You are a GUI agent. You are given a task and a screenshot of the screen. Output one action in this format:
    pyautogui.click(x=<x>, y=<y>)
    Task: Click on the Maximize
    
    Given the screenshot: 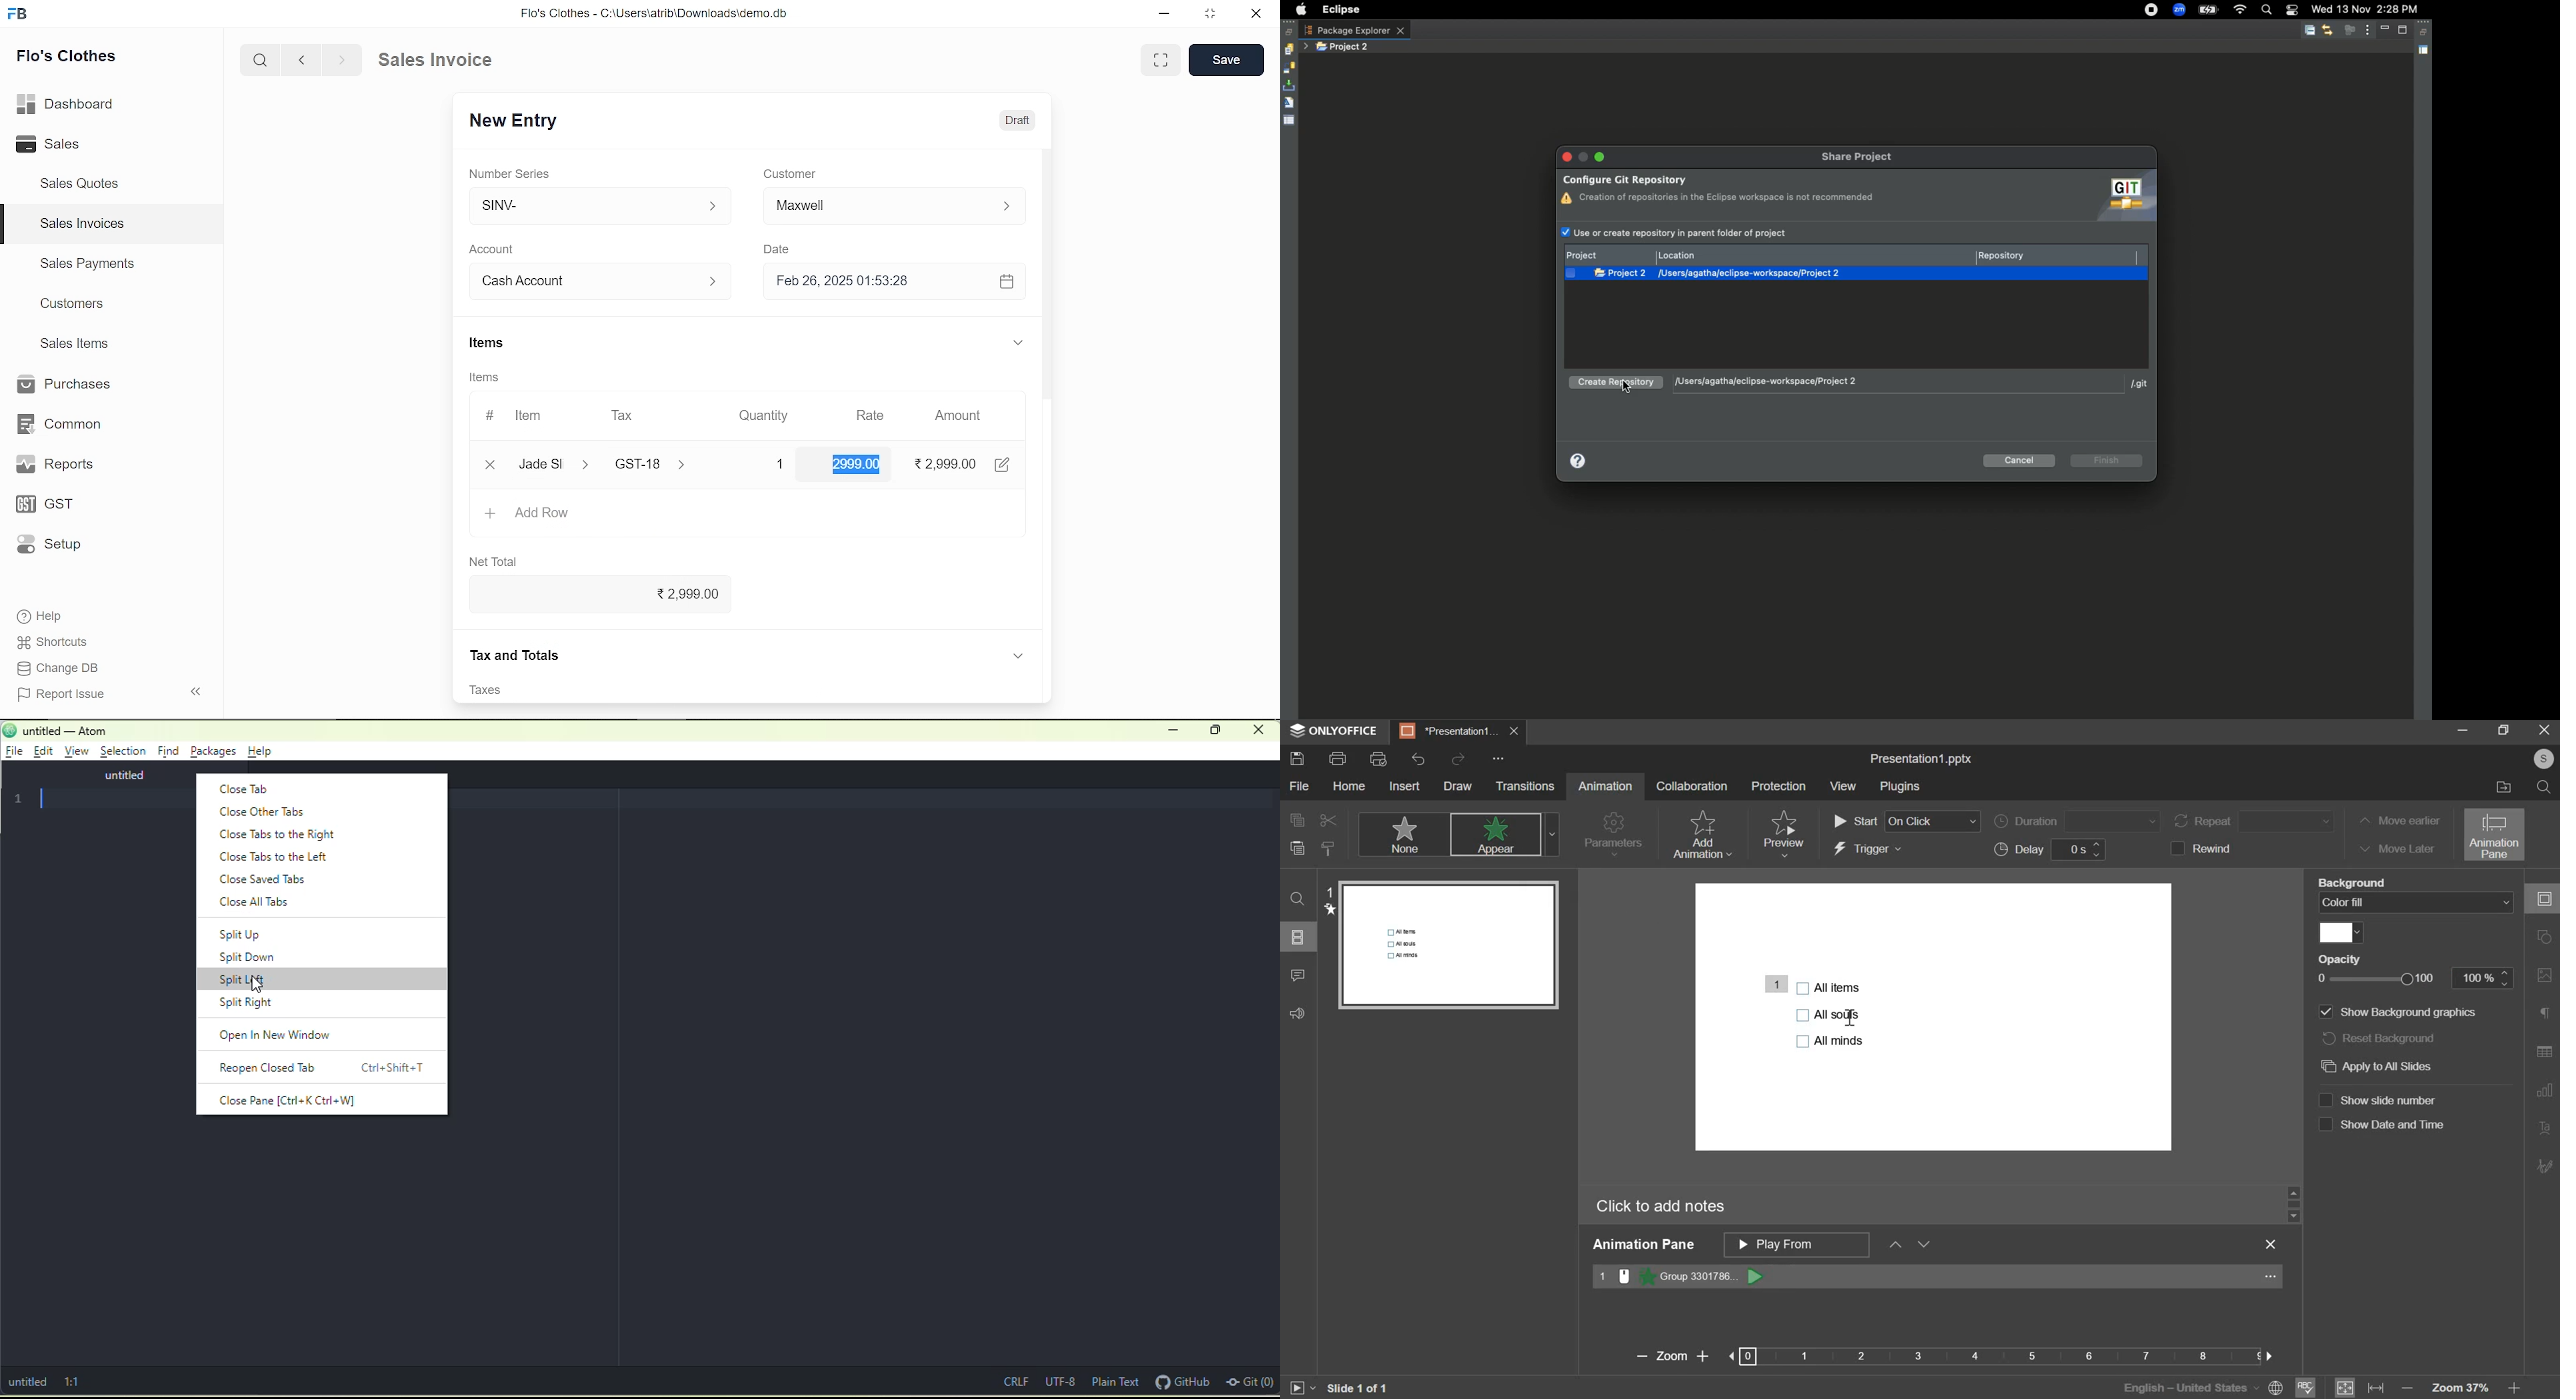 What is the action you would take?
    pyautogui.click(x=2404, y=30)
    